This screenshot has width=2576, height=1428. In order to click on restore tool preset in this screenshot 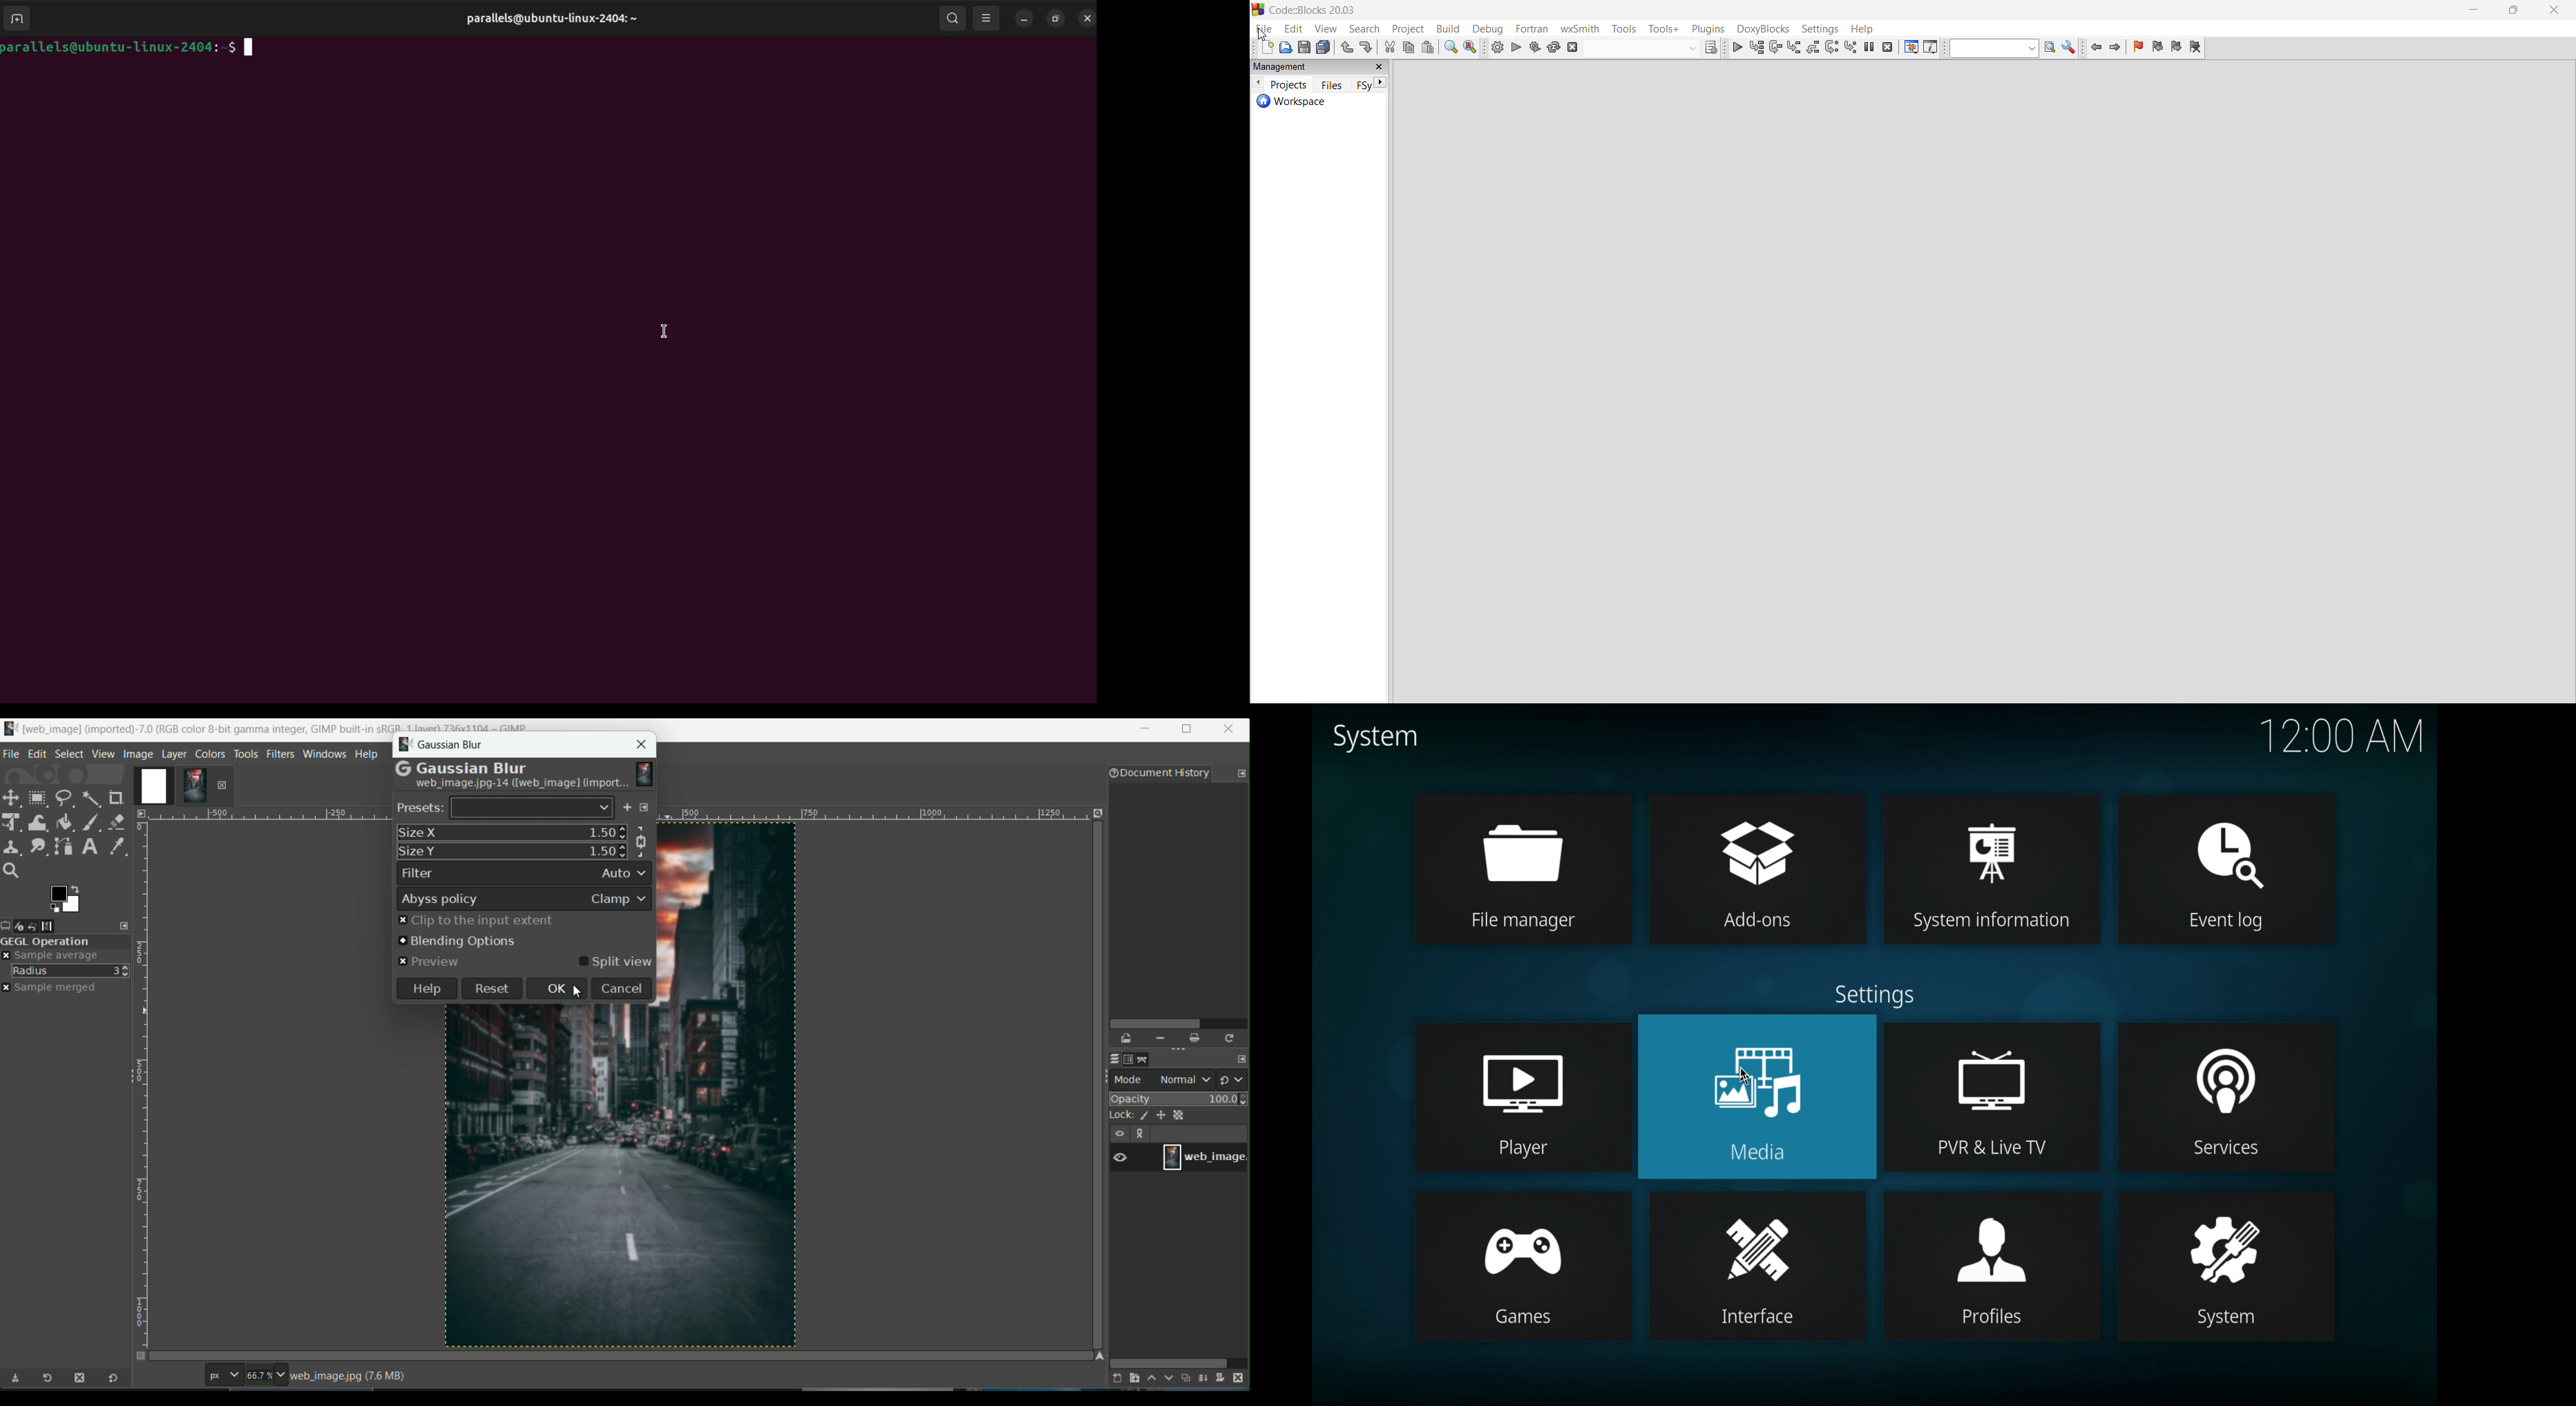, I will do `click(51, 1381)`.